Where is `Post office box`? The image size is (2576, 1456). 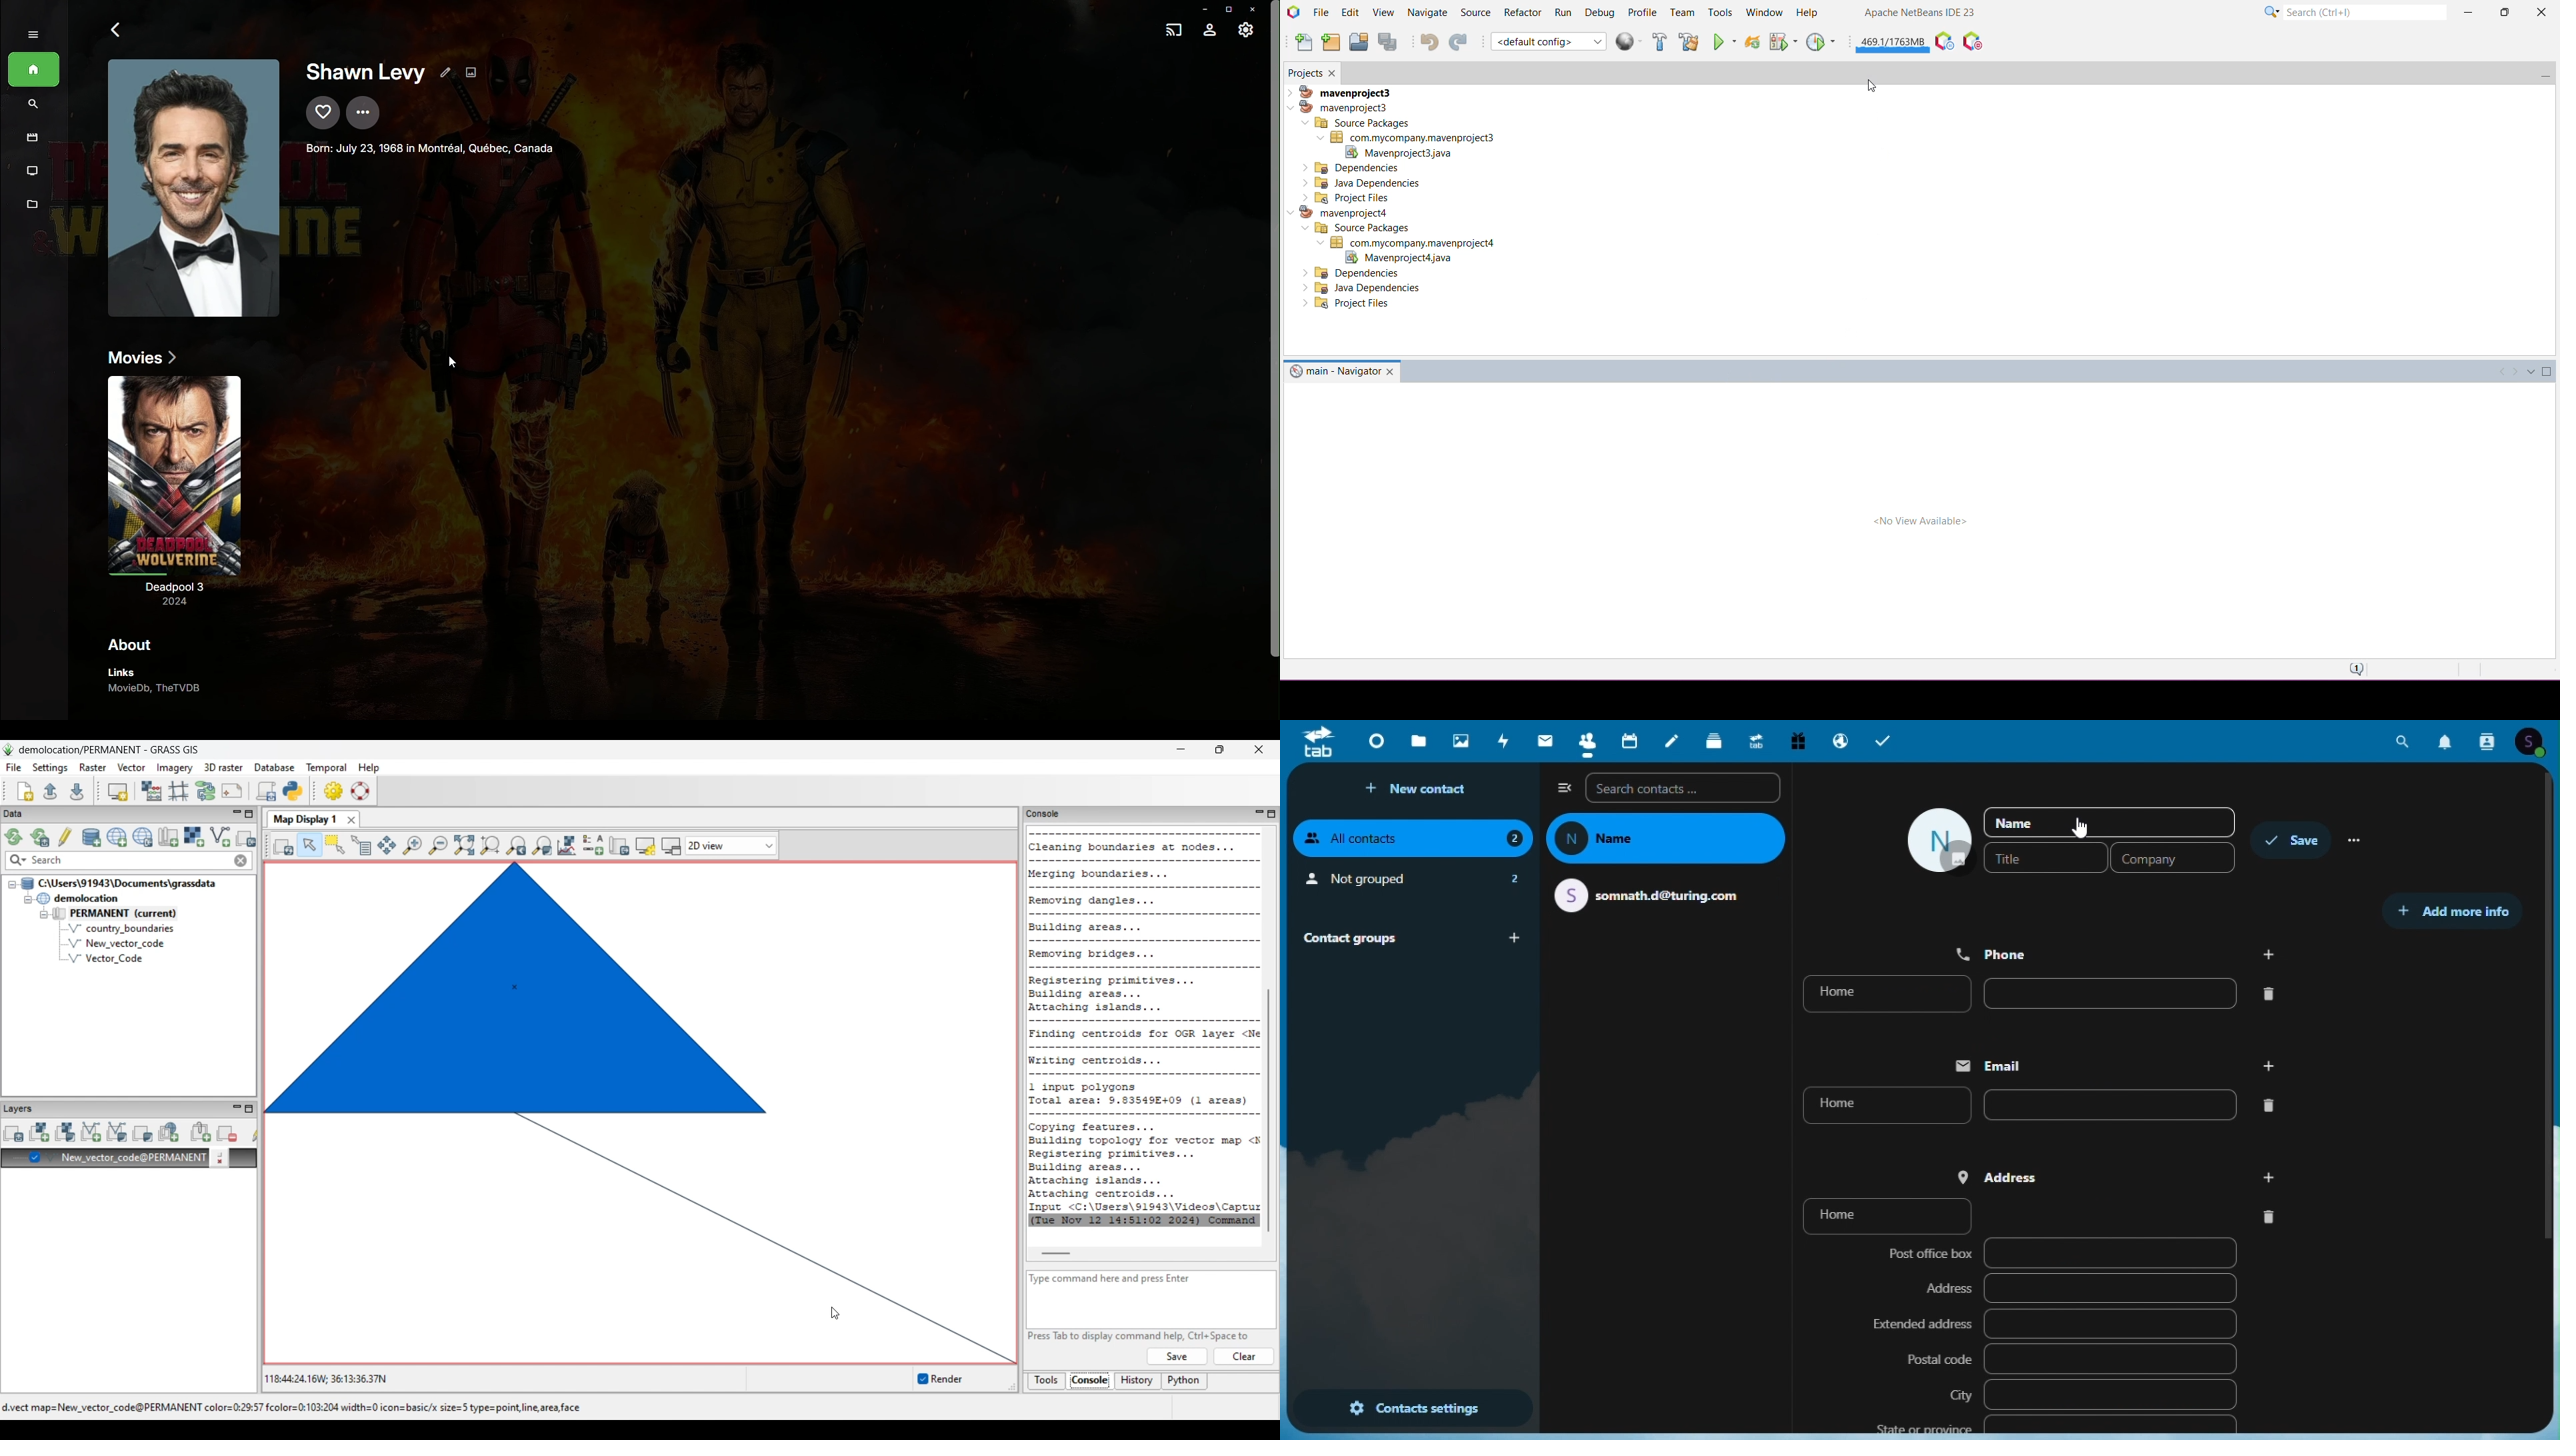
Post office box is located at coordinates (2058, 1255).